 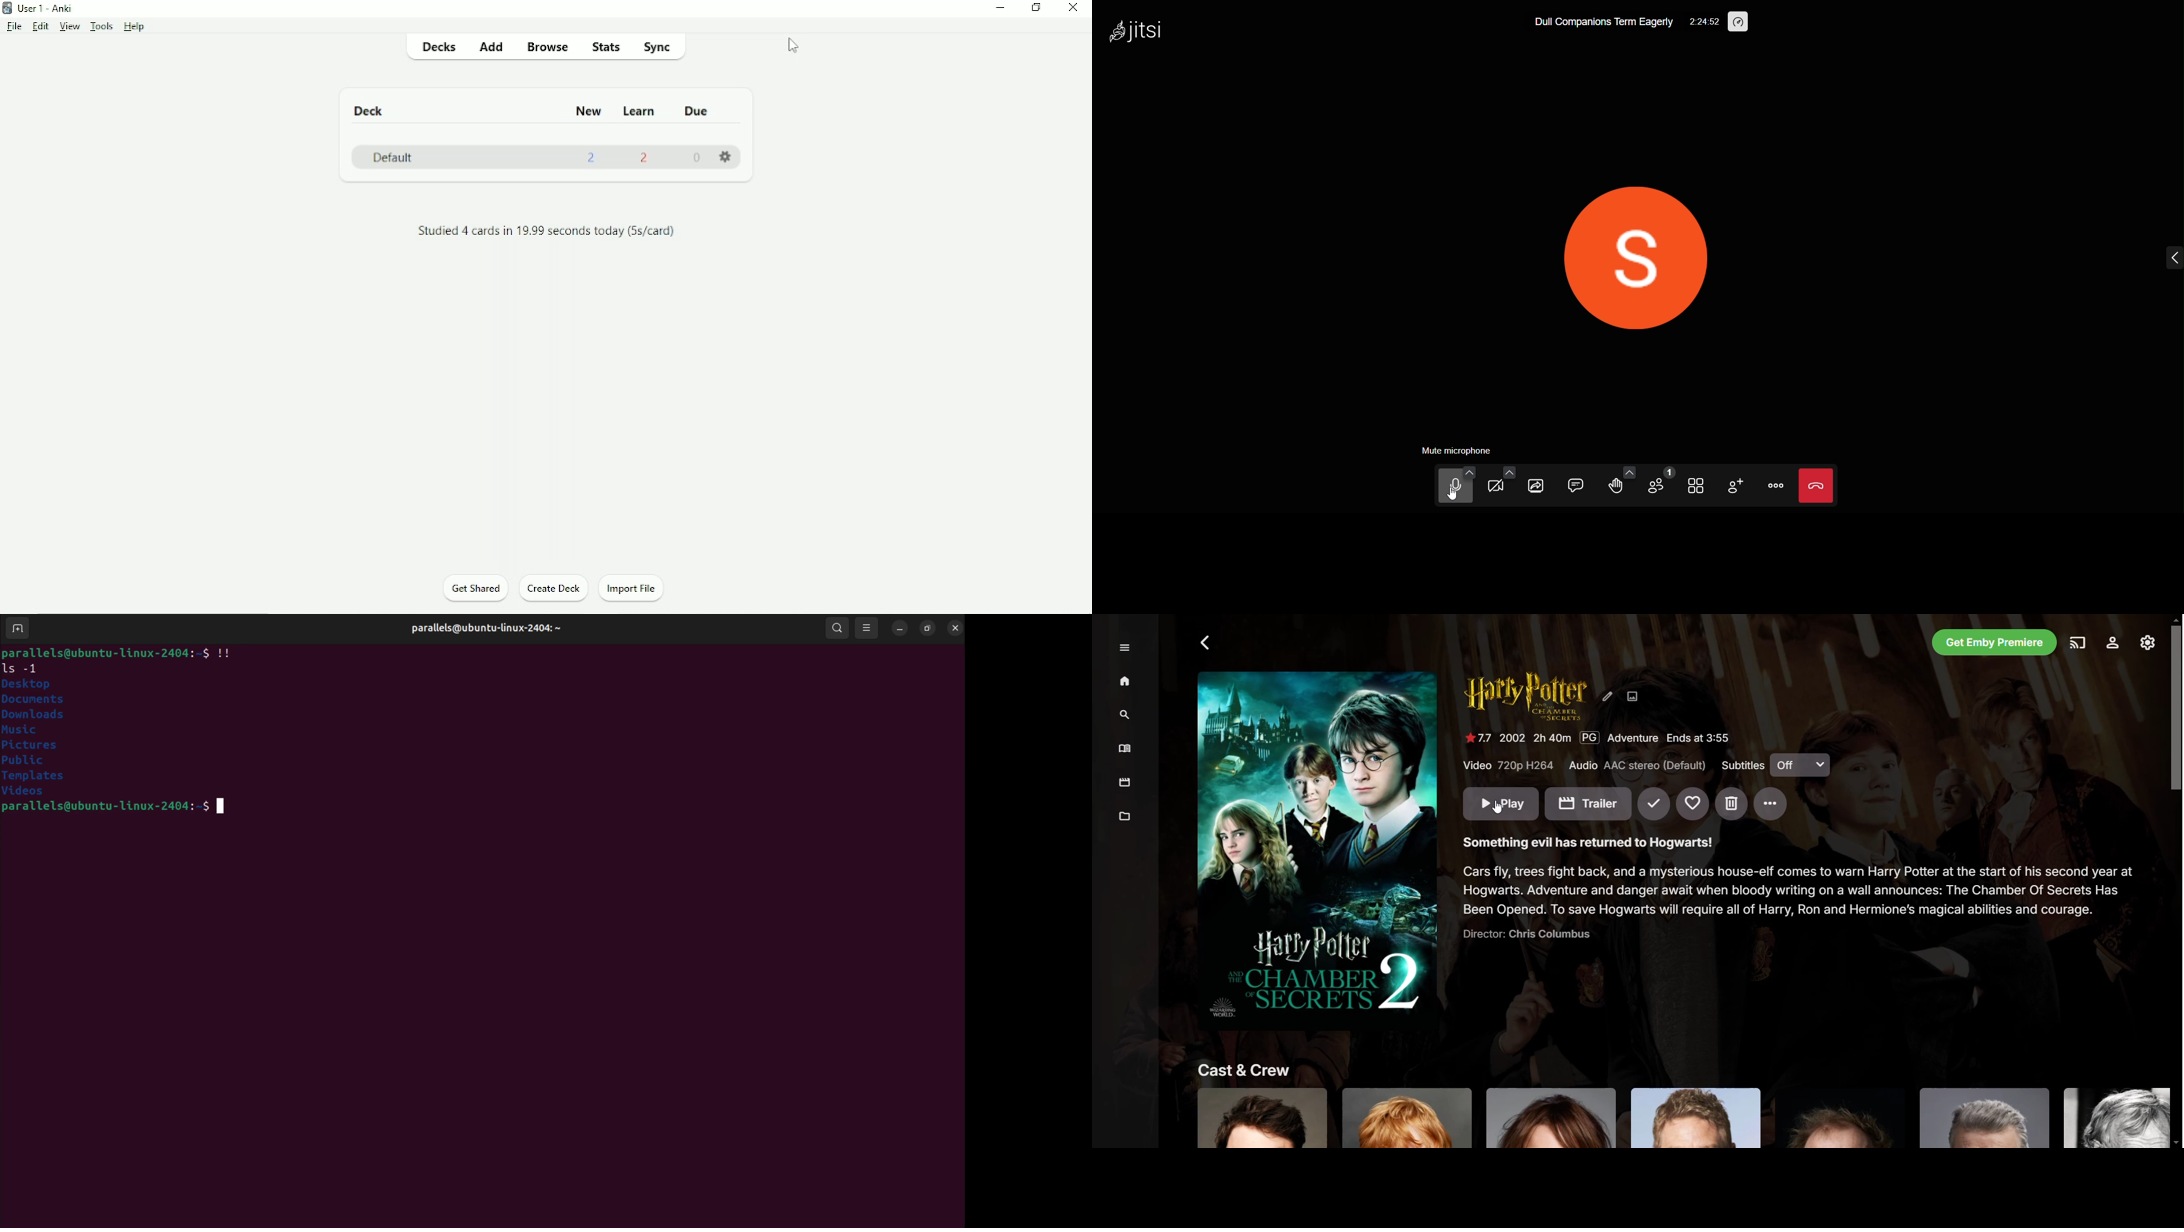 I want to click on Settings, so click(x=726, y=156).